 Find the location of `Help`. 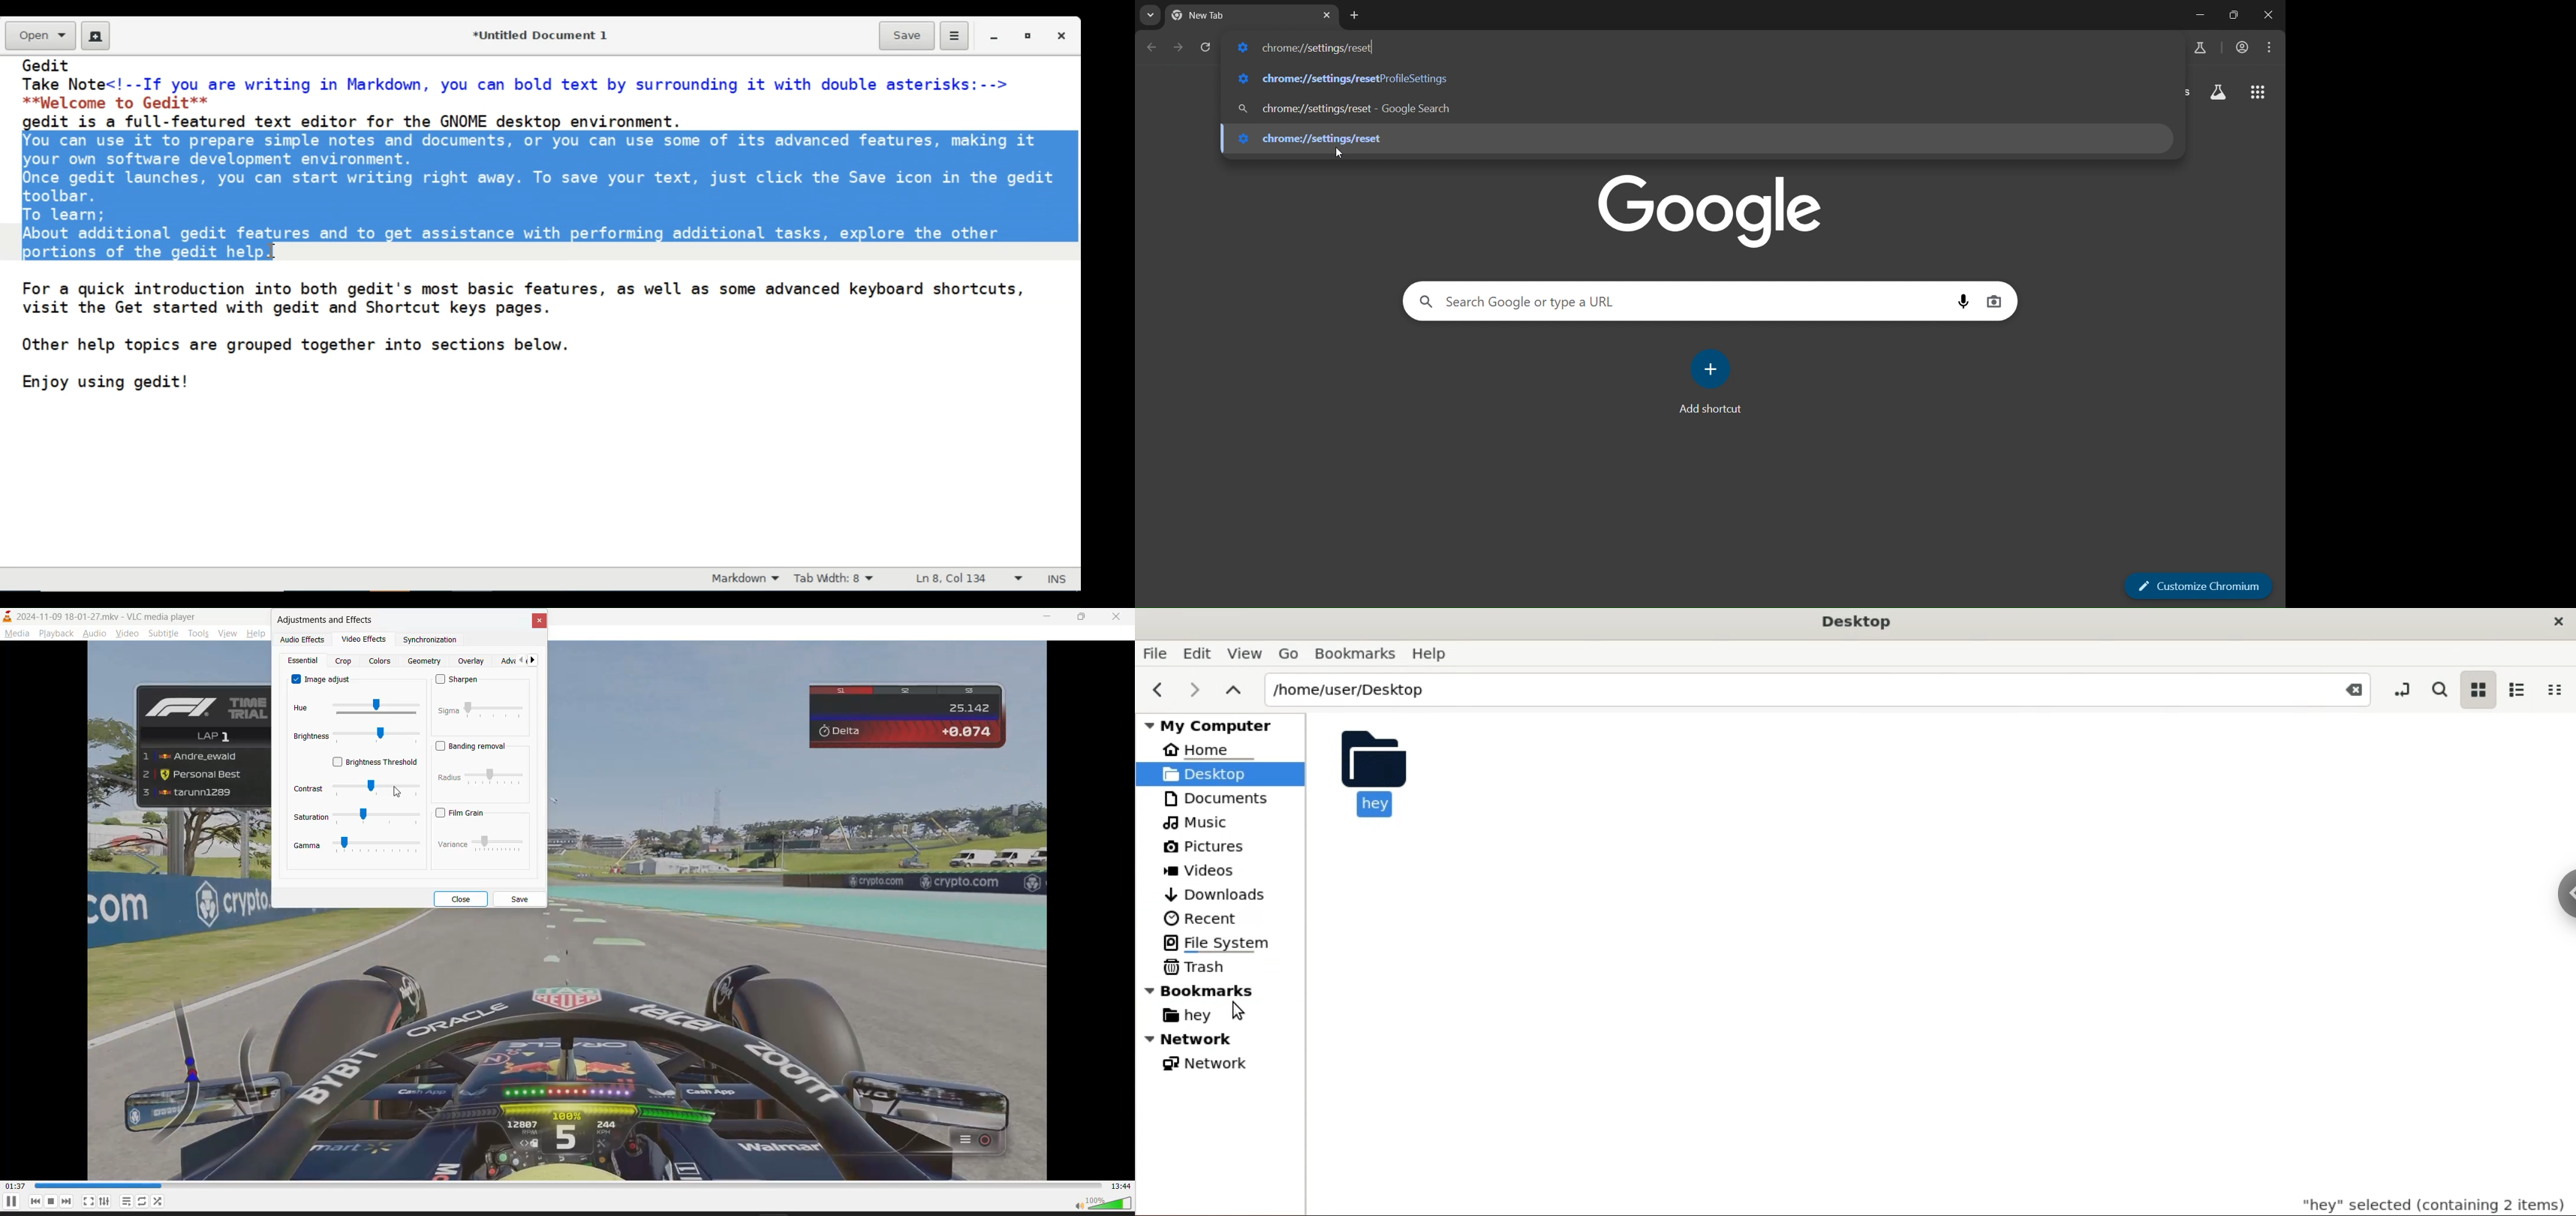

Help is located at coordinates (1434, 655).